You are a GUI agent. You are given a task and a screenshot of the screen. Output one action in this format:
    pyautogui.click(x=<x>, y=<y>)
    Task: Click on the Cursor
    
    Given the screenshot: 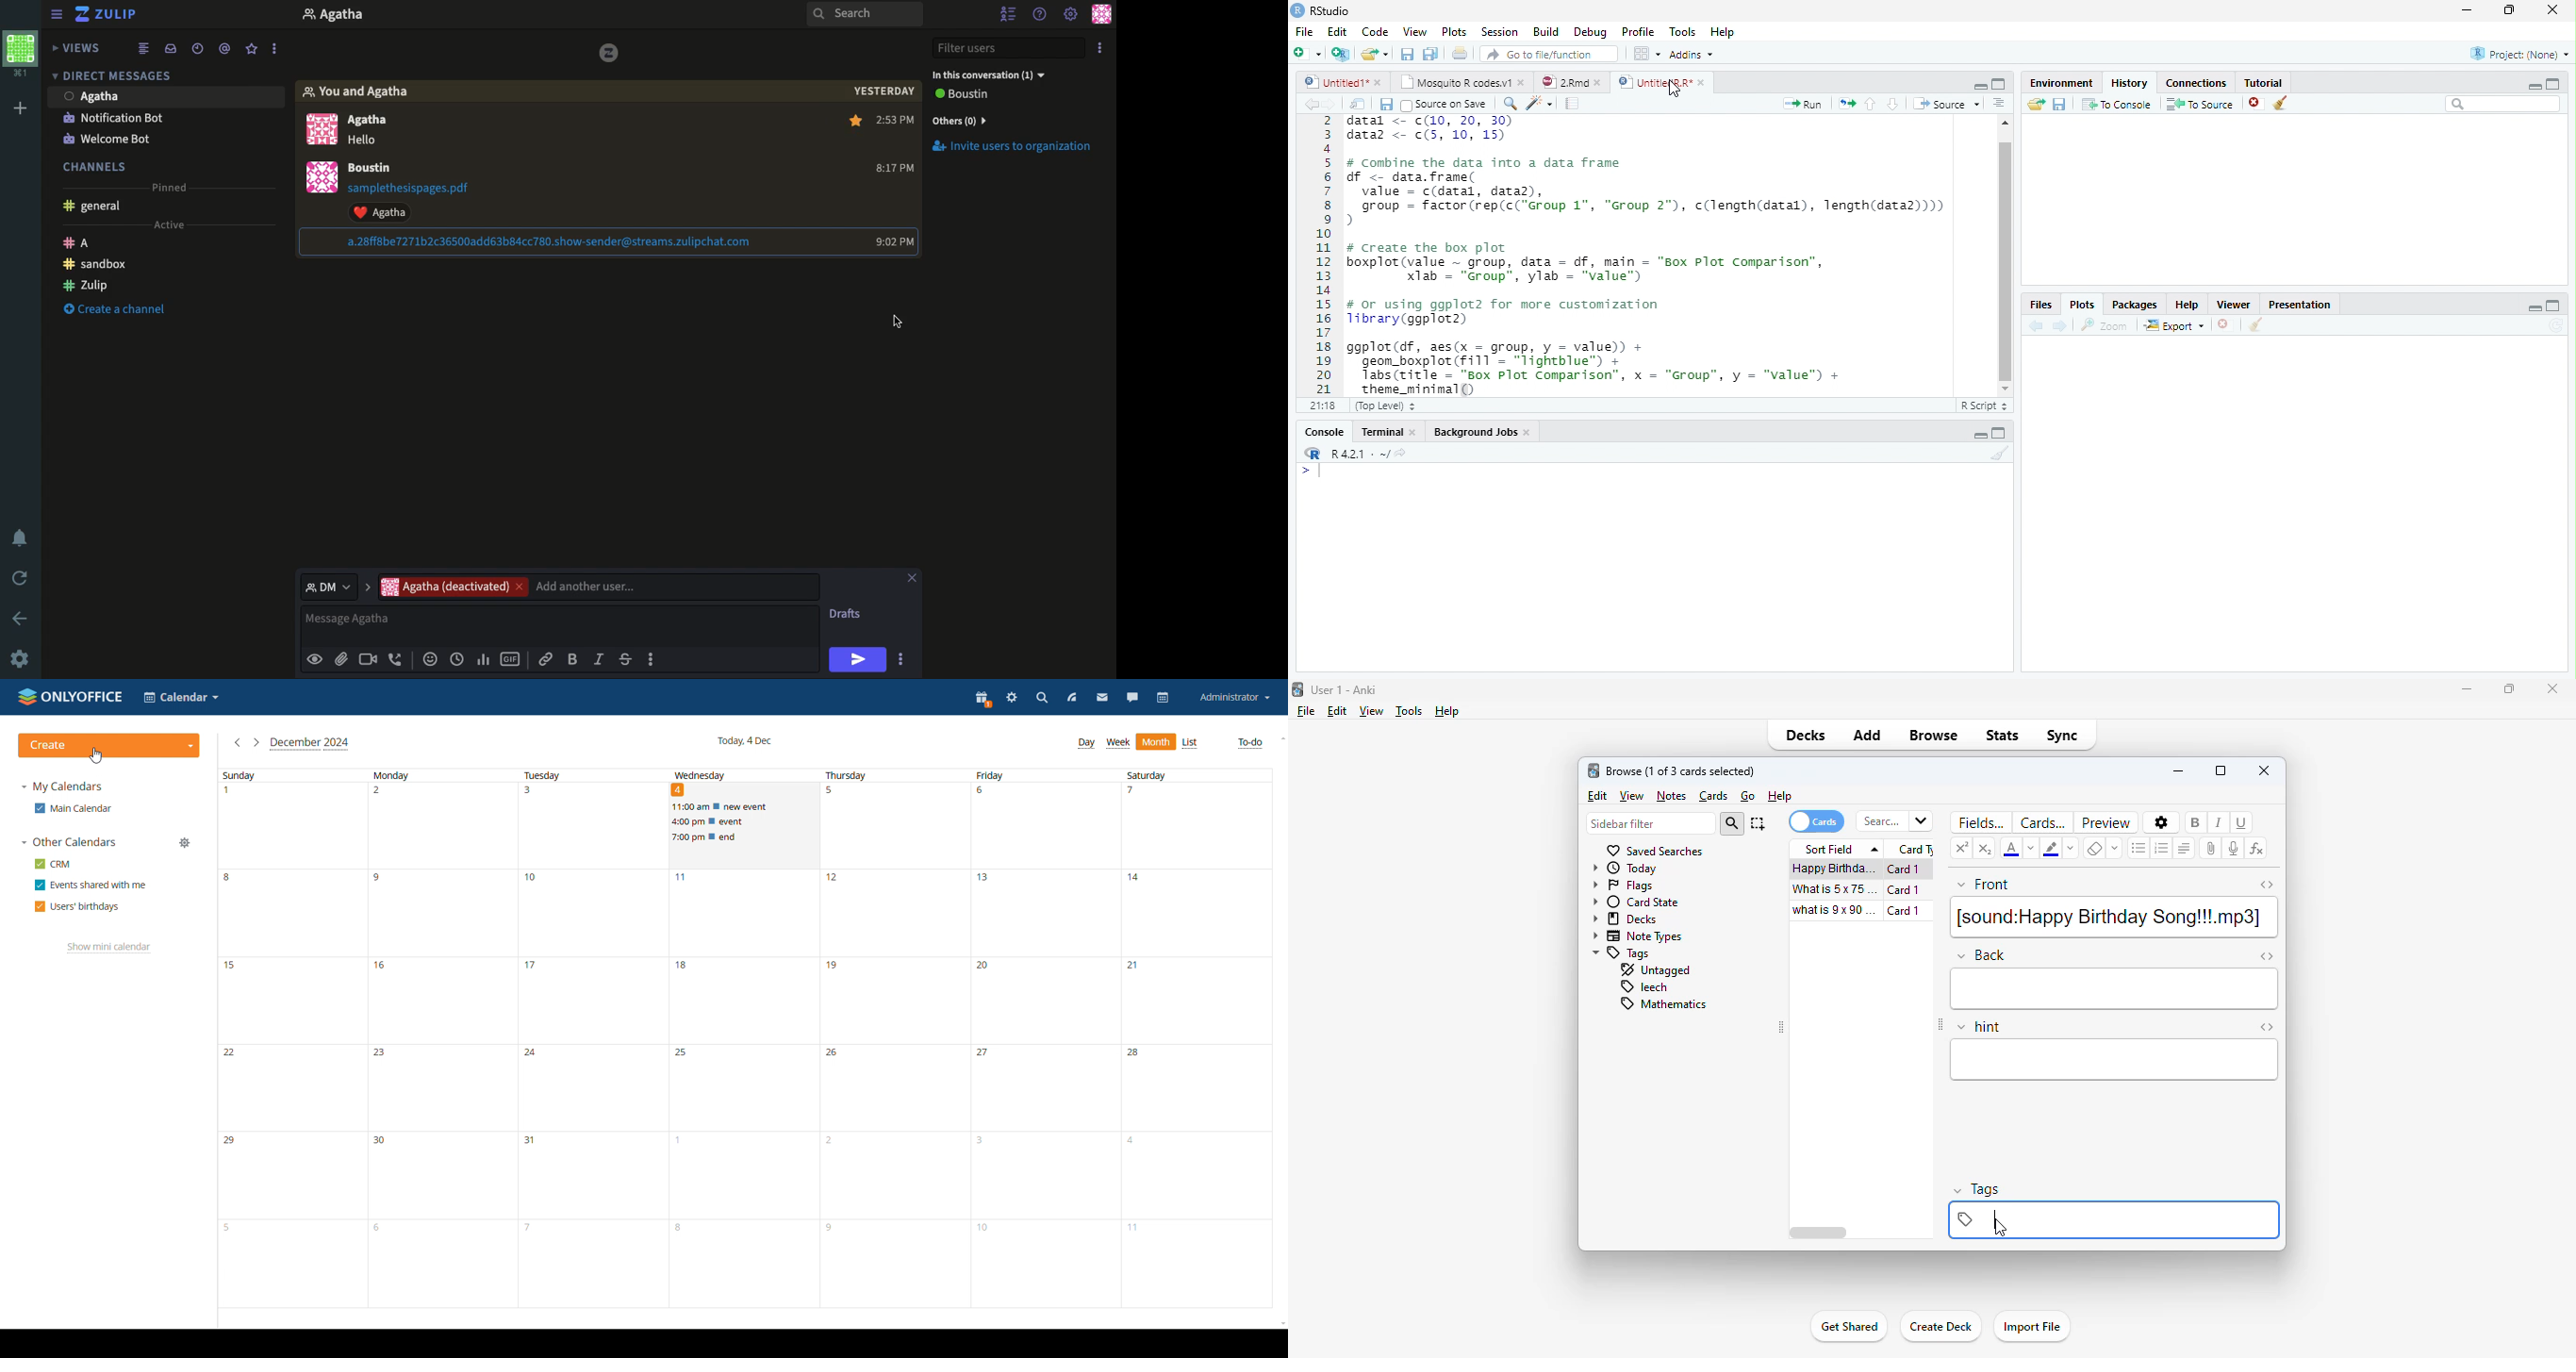 What is the action you would take?
    pyautogui.click(x=2002, y=1227)
    